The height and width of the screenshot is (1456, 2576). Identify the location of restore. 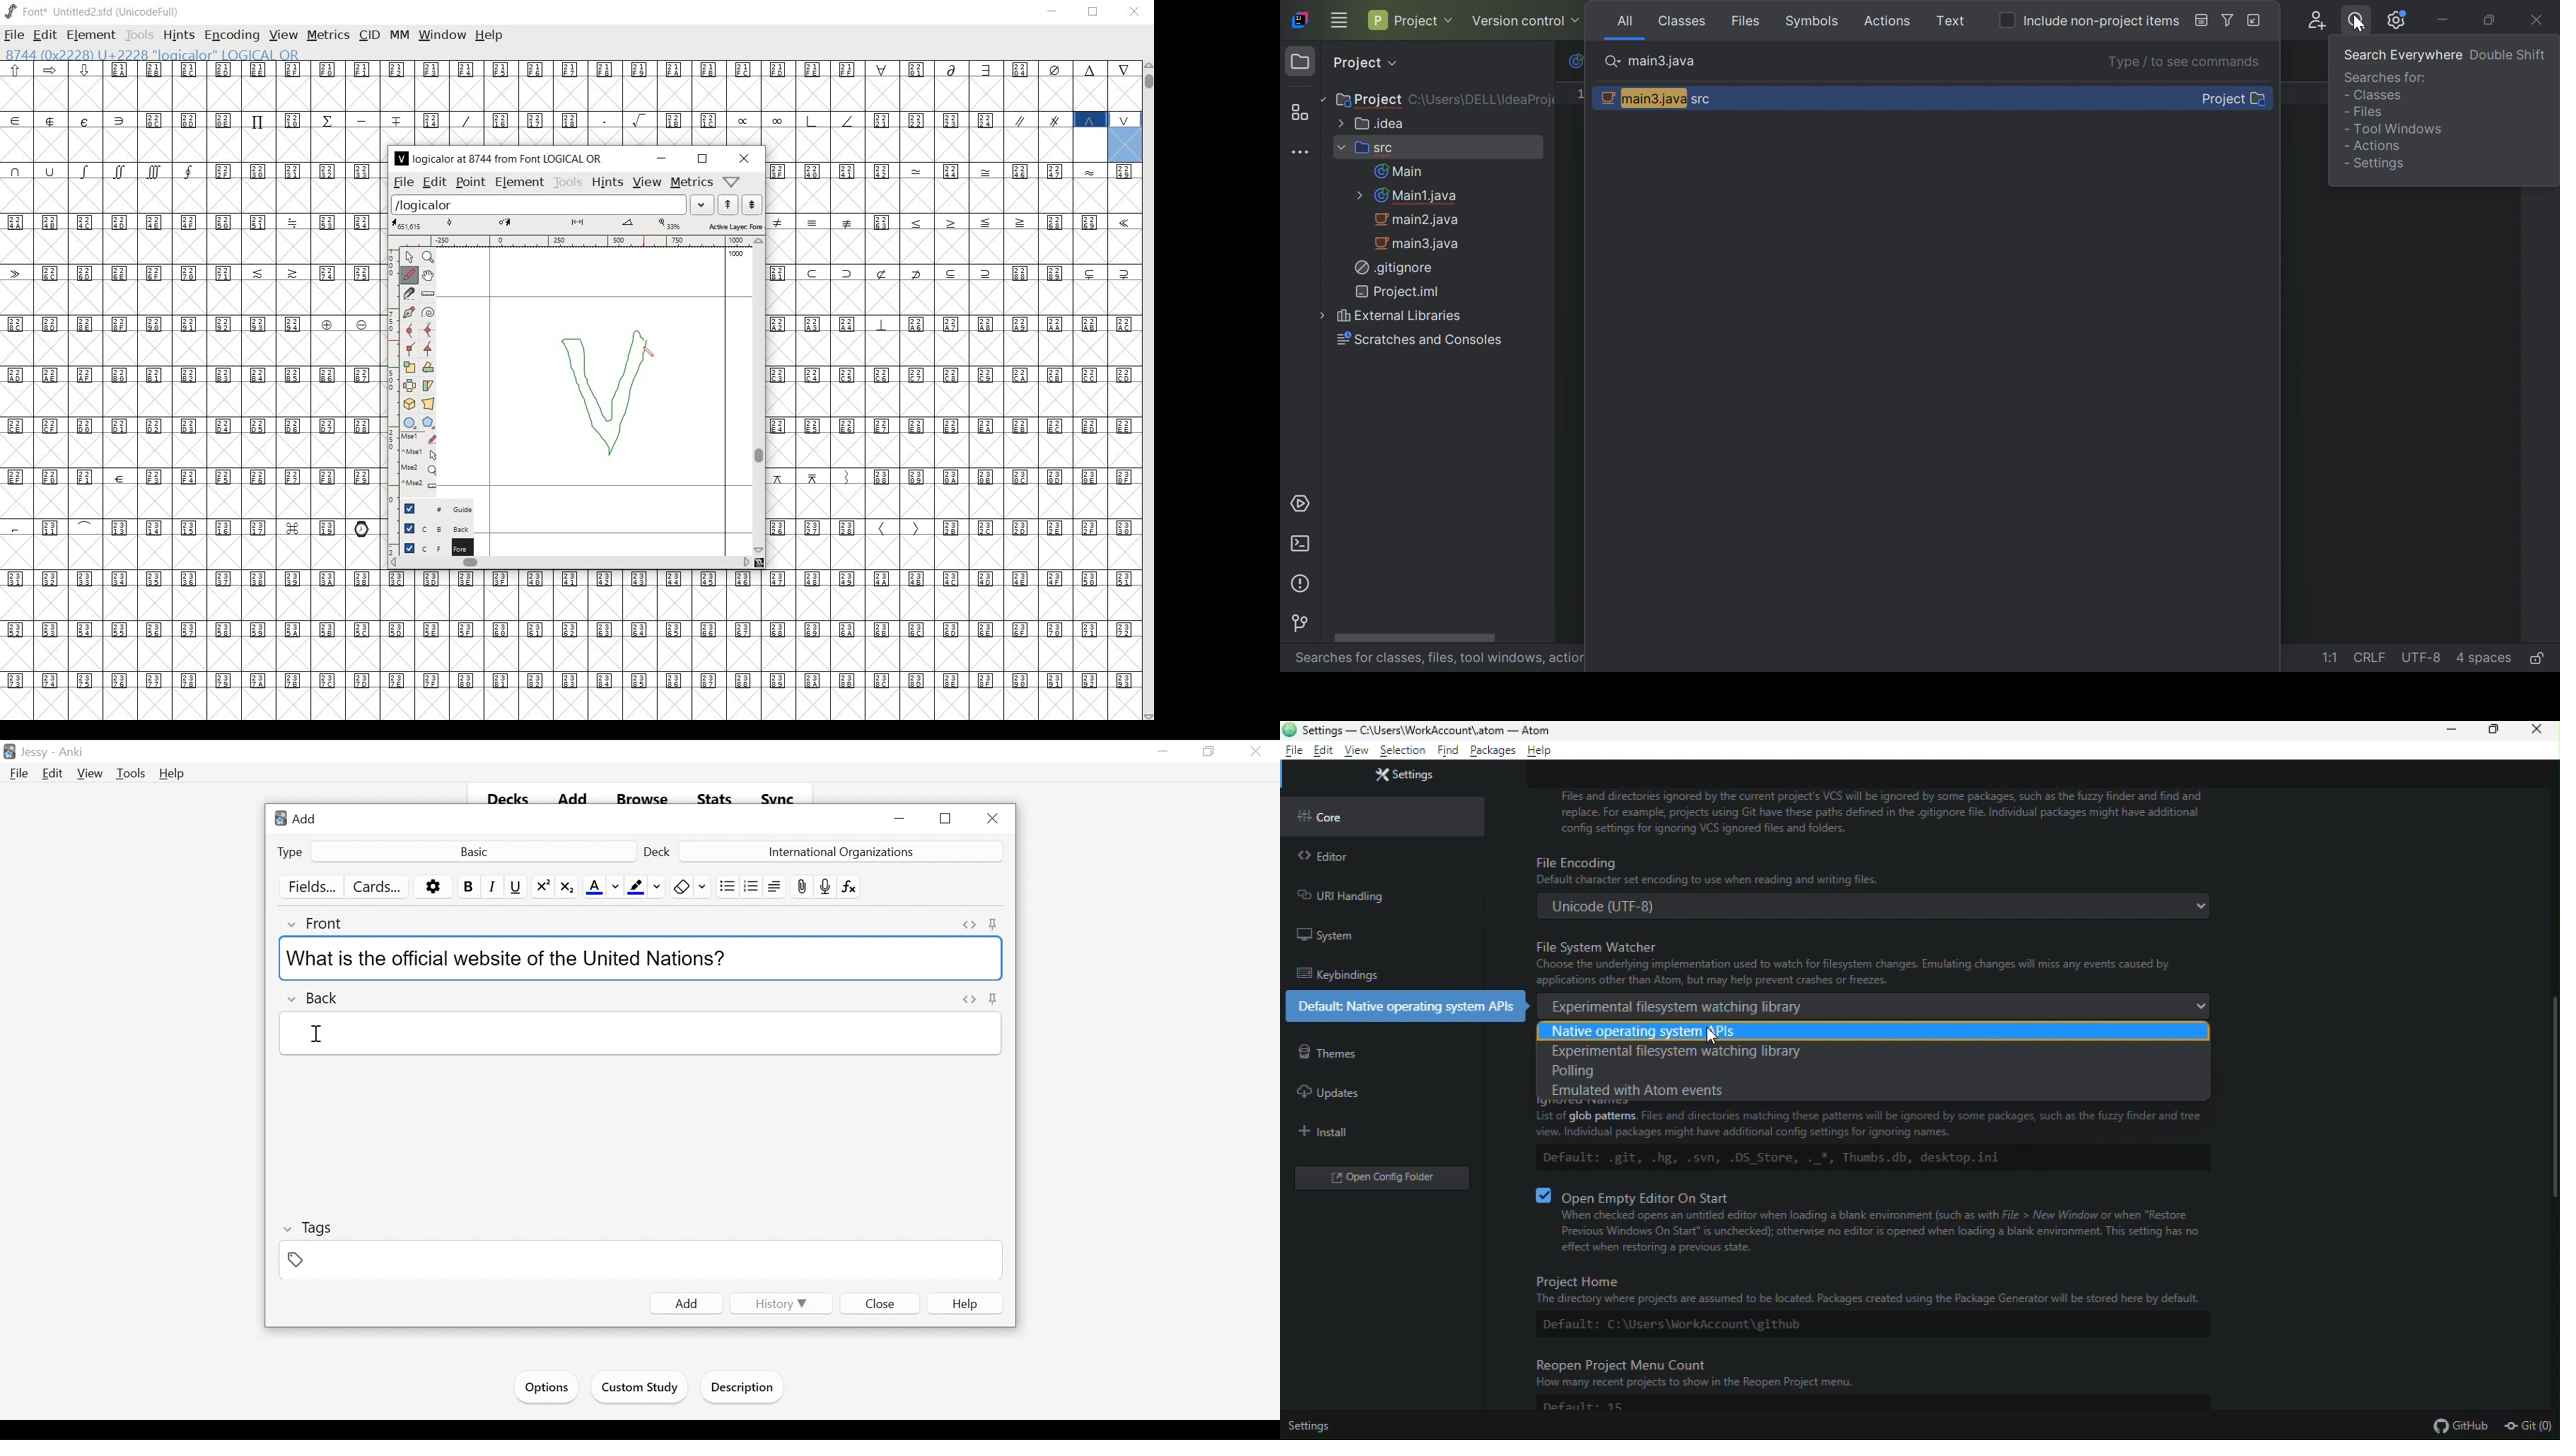
(1094, 14).